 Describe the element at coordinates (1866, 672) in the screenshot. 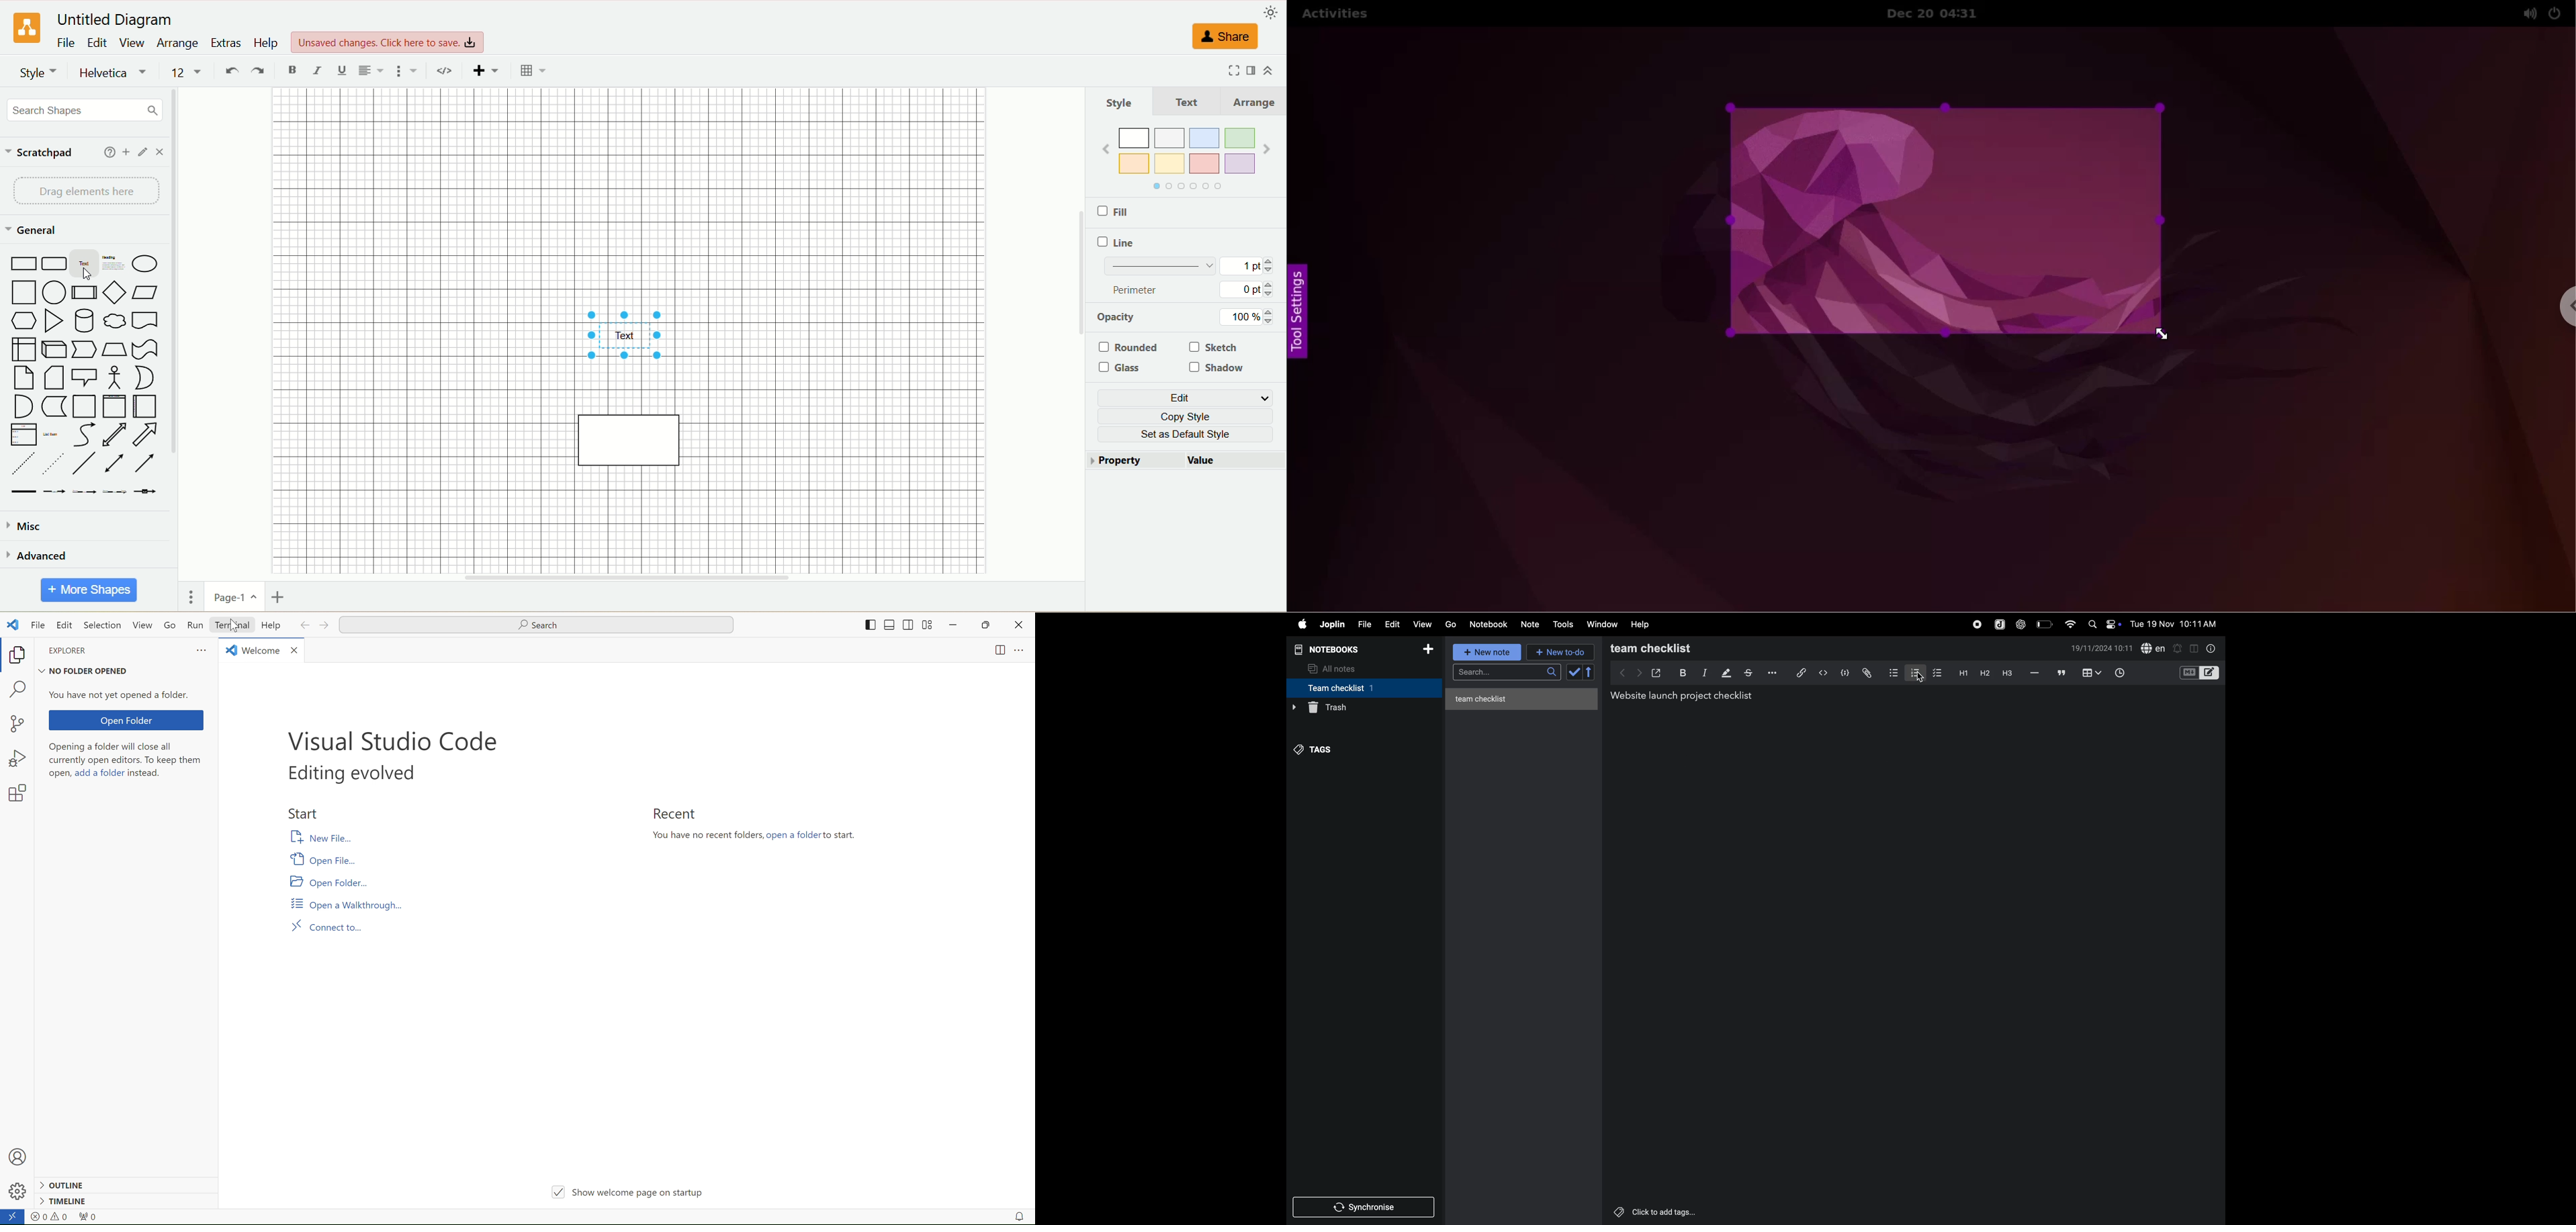

I see `attach file` at that location.